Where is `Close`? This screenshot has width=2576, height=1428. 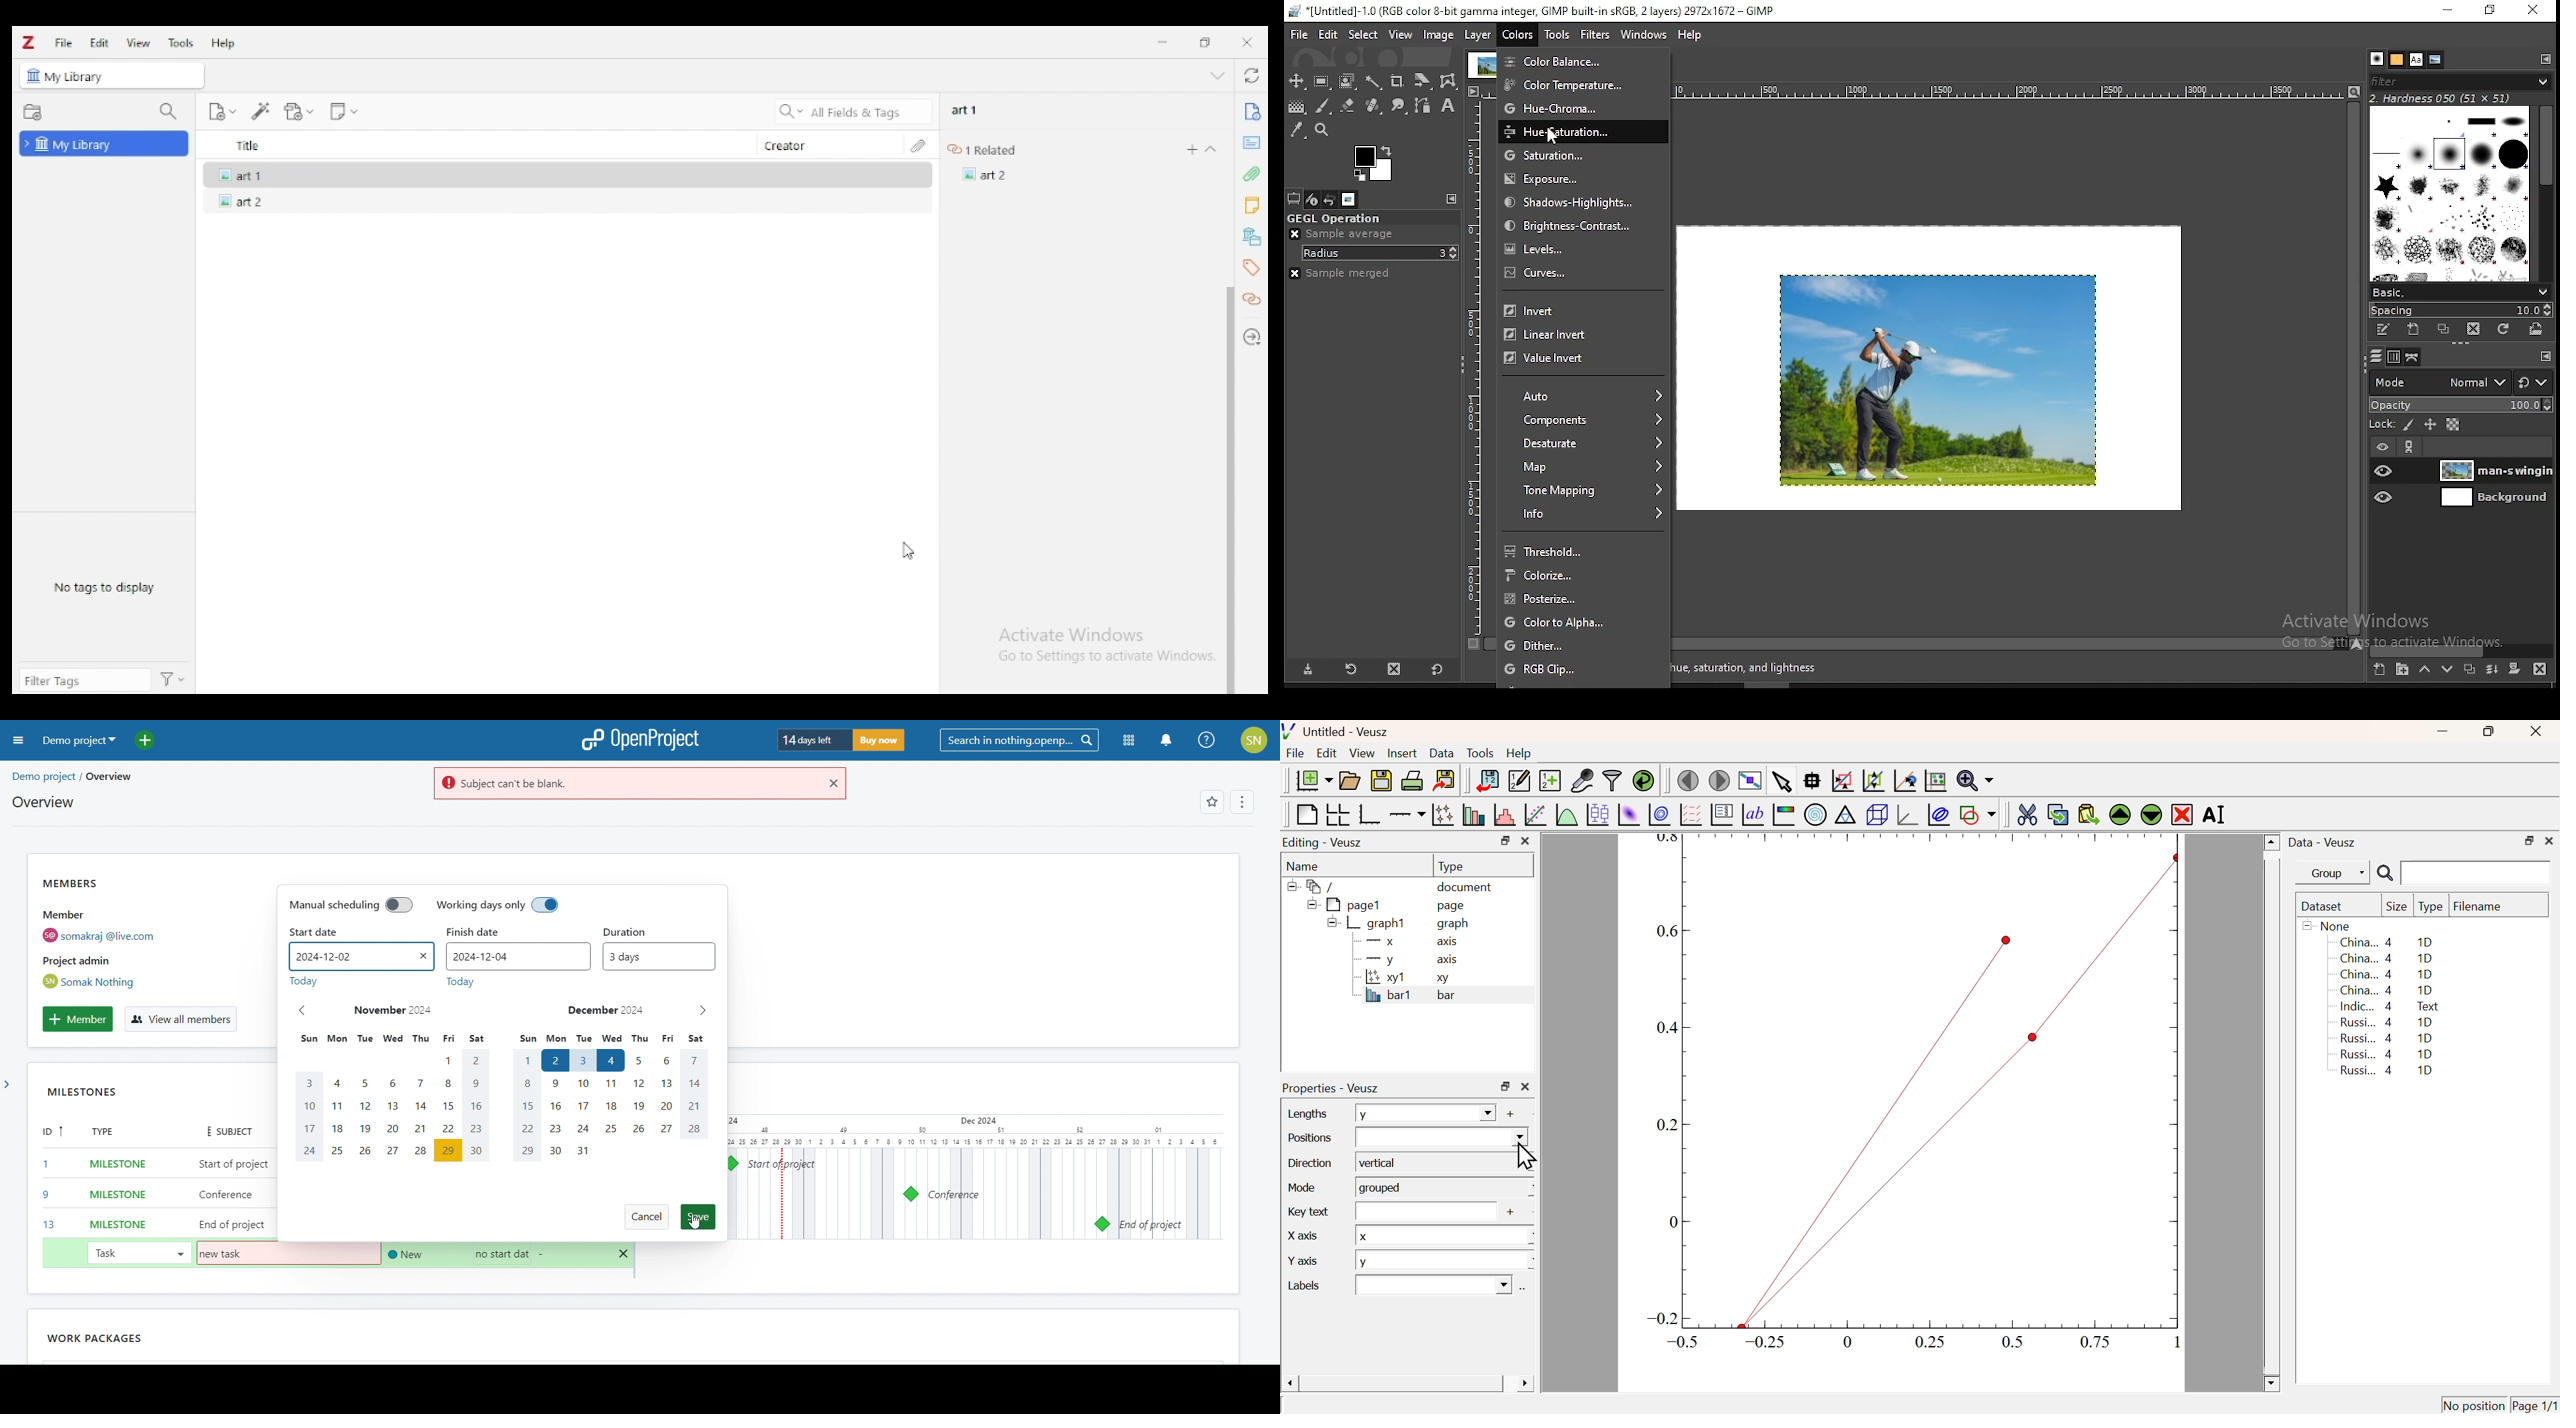
Close is located at coordinates (1525, 841).